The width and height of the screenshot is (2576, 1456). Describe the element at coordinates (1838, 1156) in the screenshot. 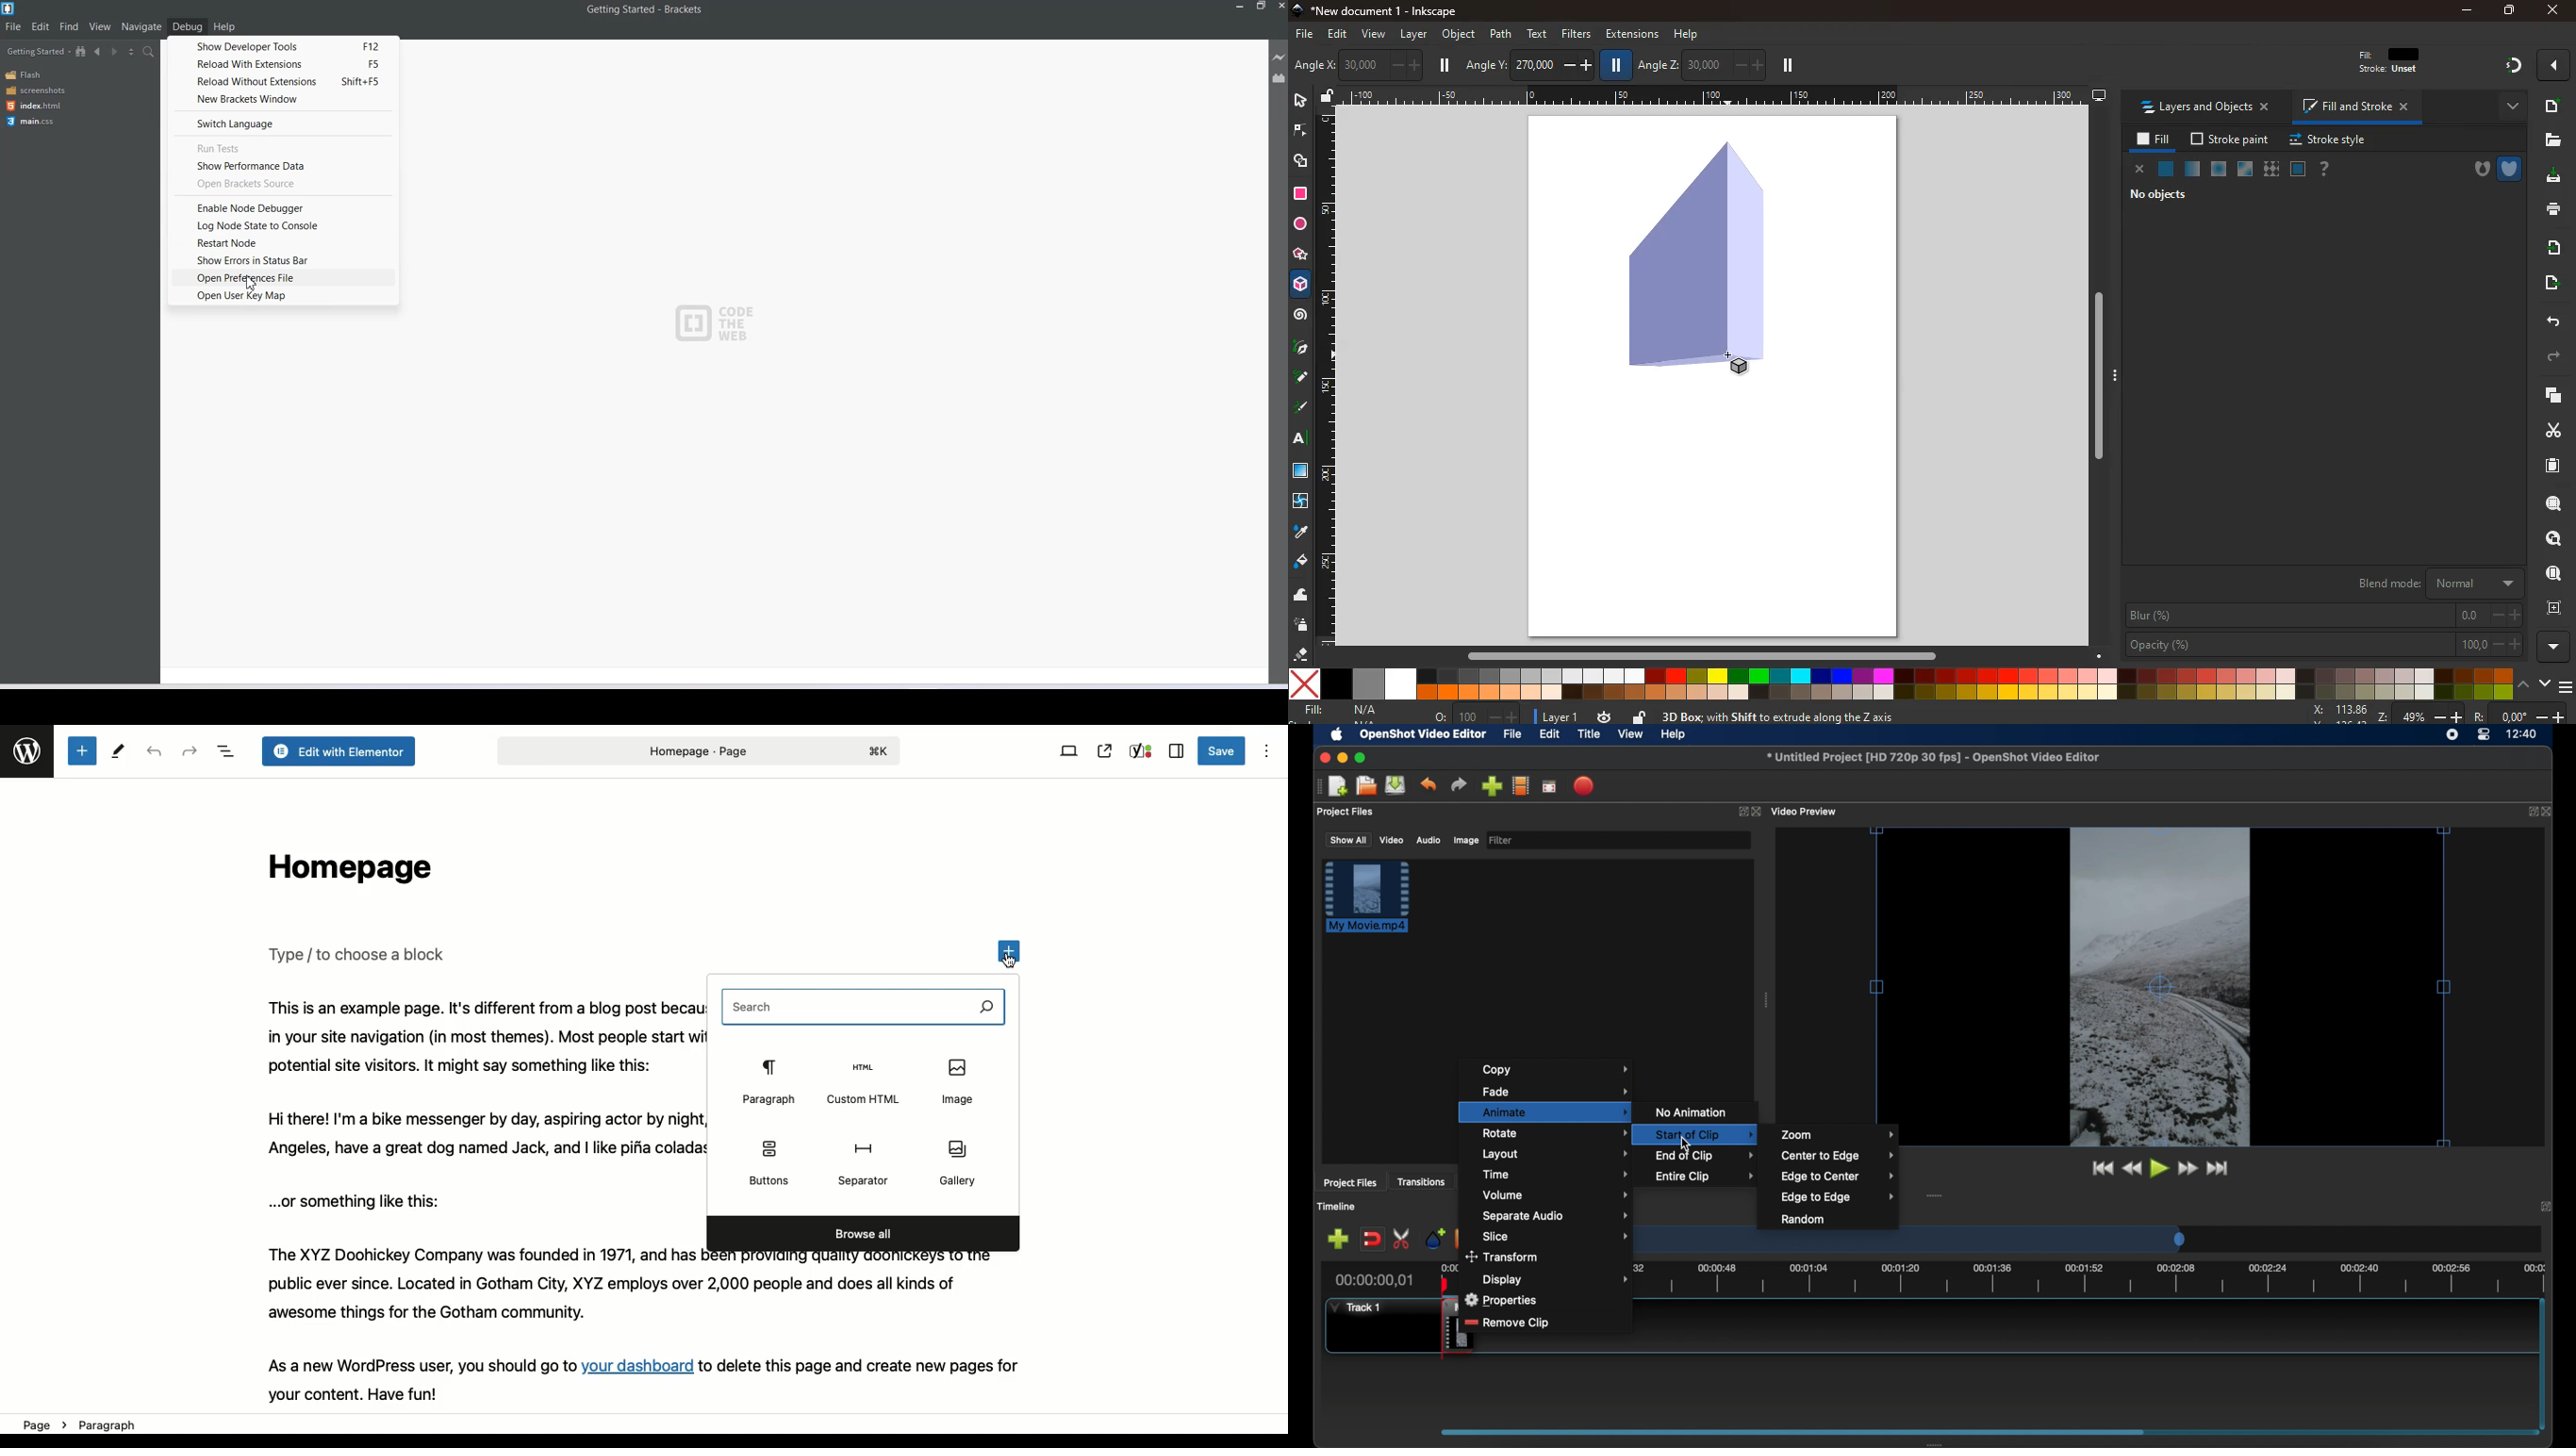

I see `center to edge  menu` at that location.